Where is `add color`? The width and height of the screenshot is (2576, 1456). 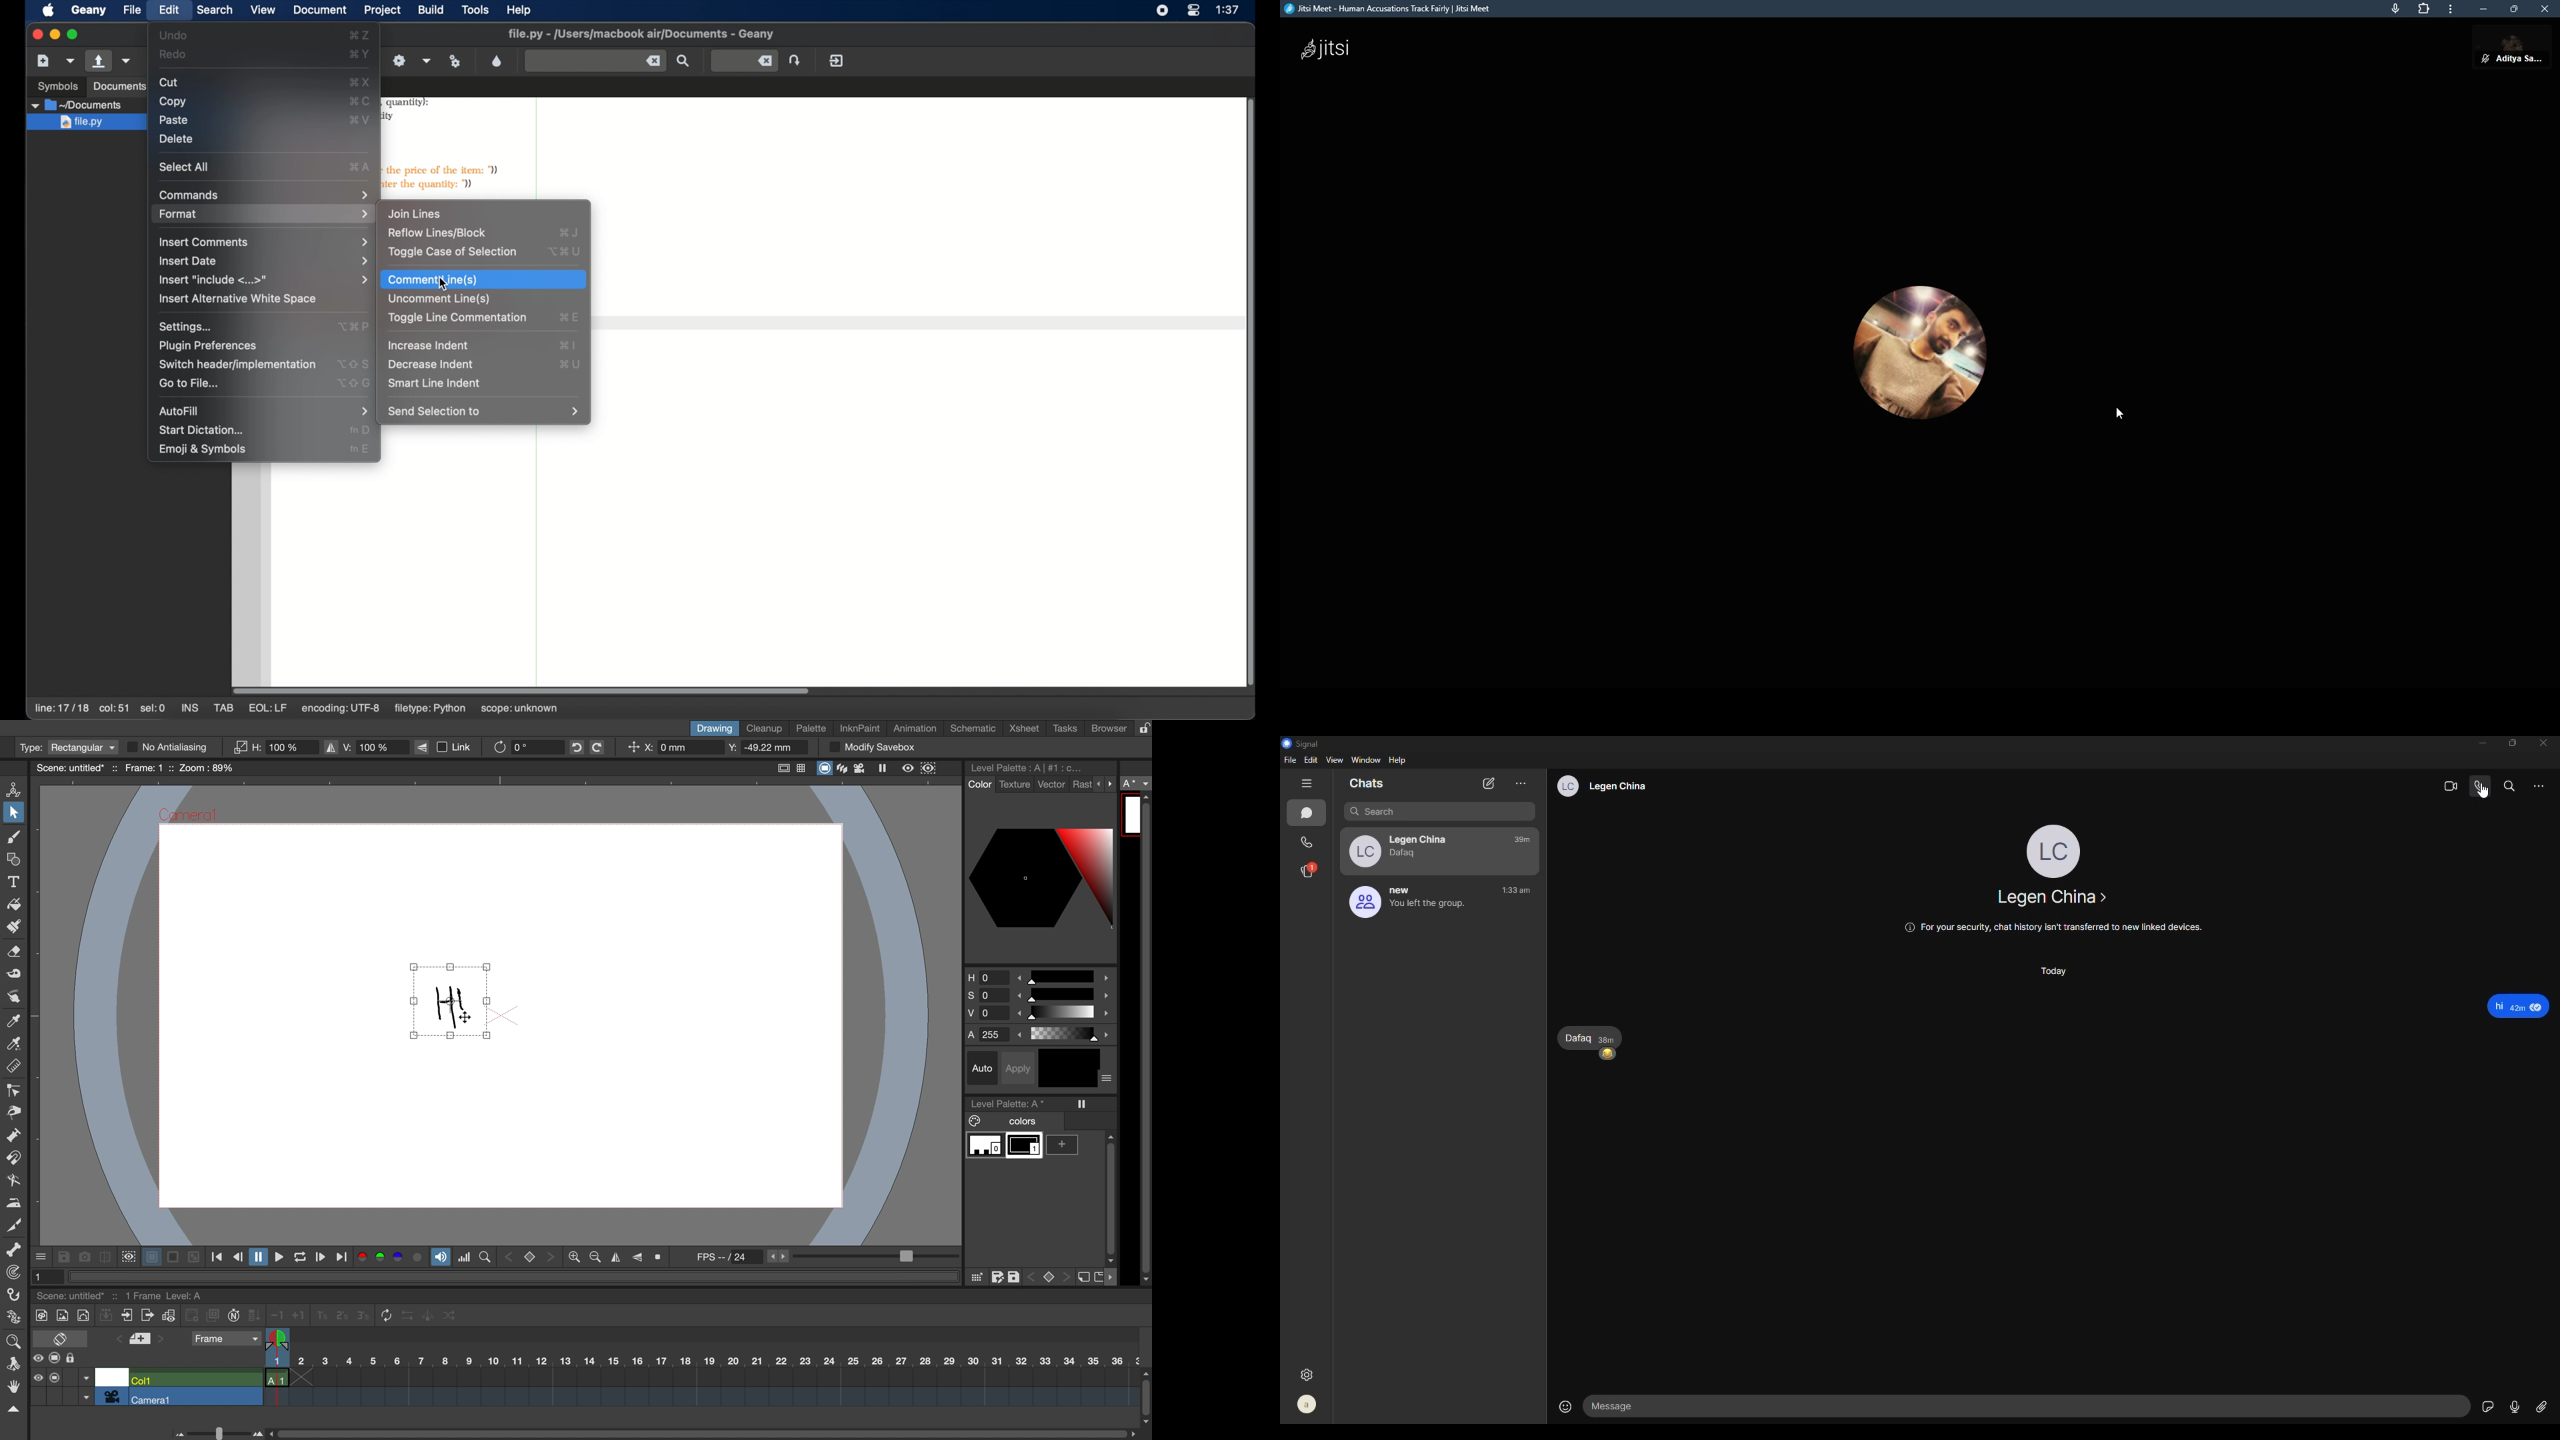
add color is located at coordinates (1066, 1145).